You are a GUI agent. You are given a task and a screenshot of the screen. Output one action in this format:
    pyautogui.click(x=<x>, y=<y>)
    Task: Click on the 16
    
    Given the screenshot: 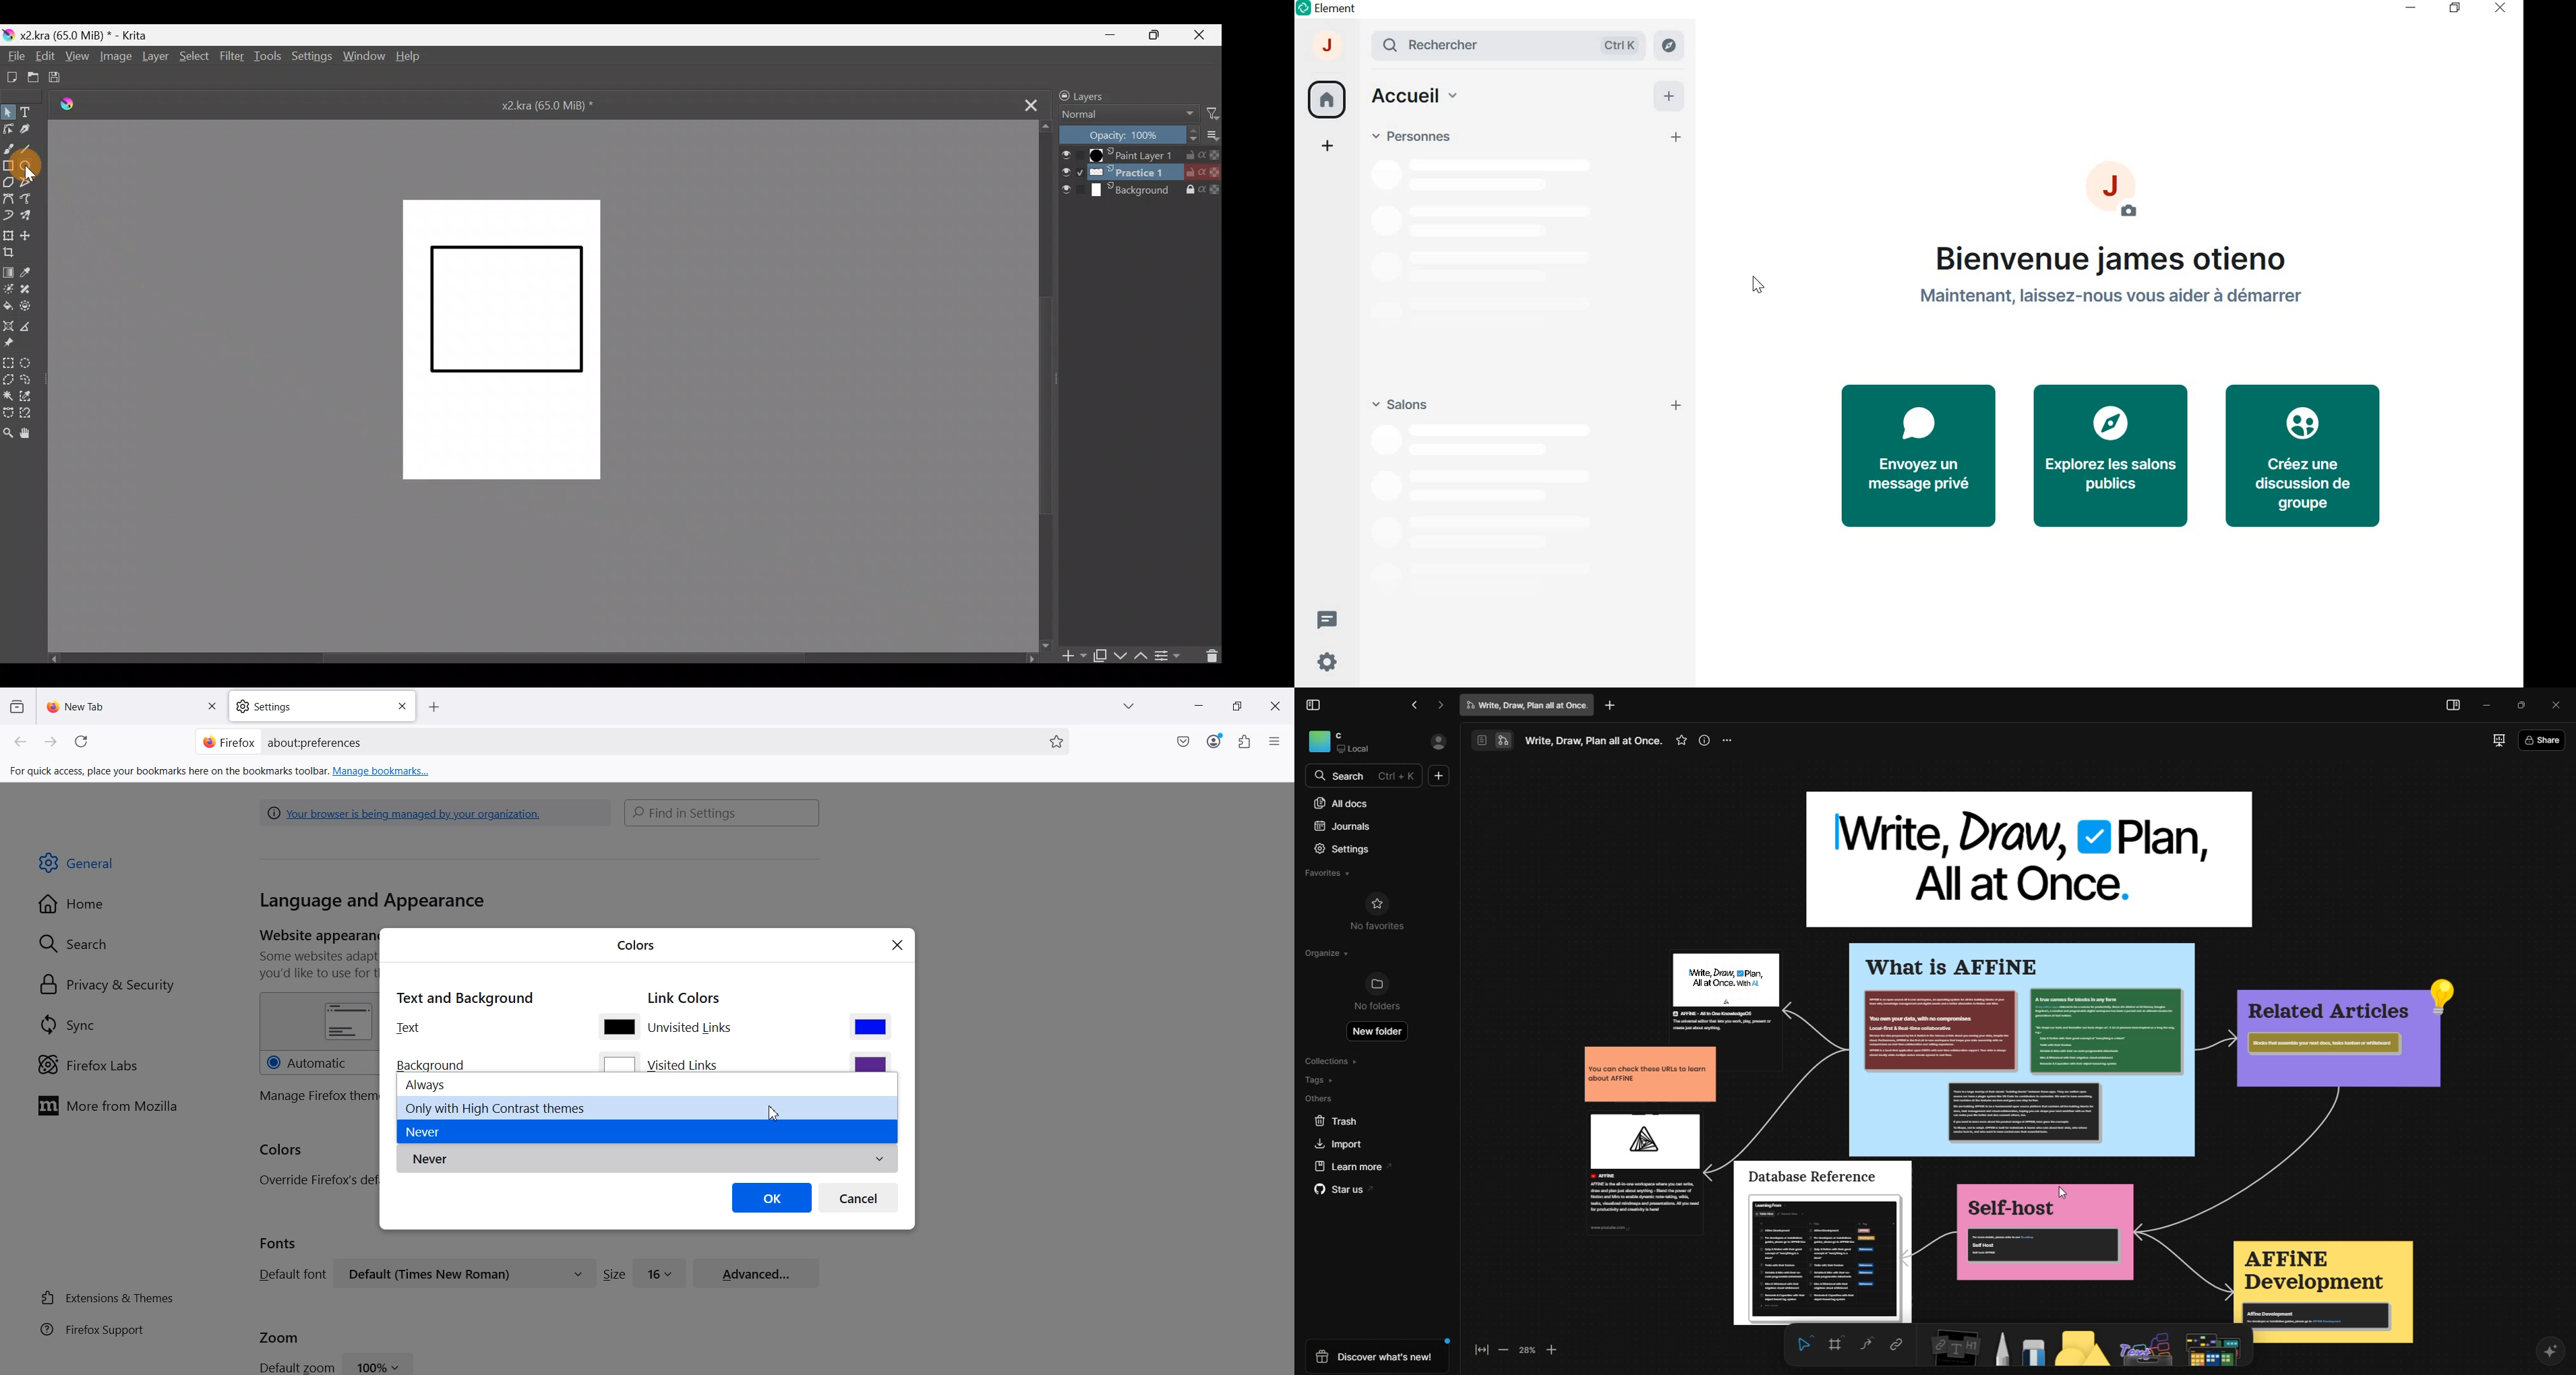 What is the action you would take?
    pyautogui.click(x=660, y=1272)
    